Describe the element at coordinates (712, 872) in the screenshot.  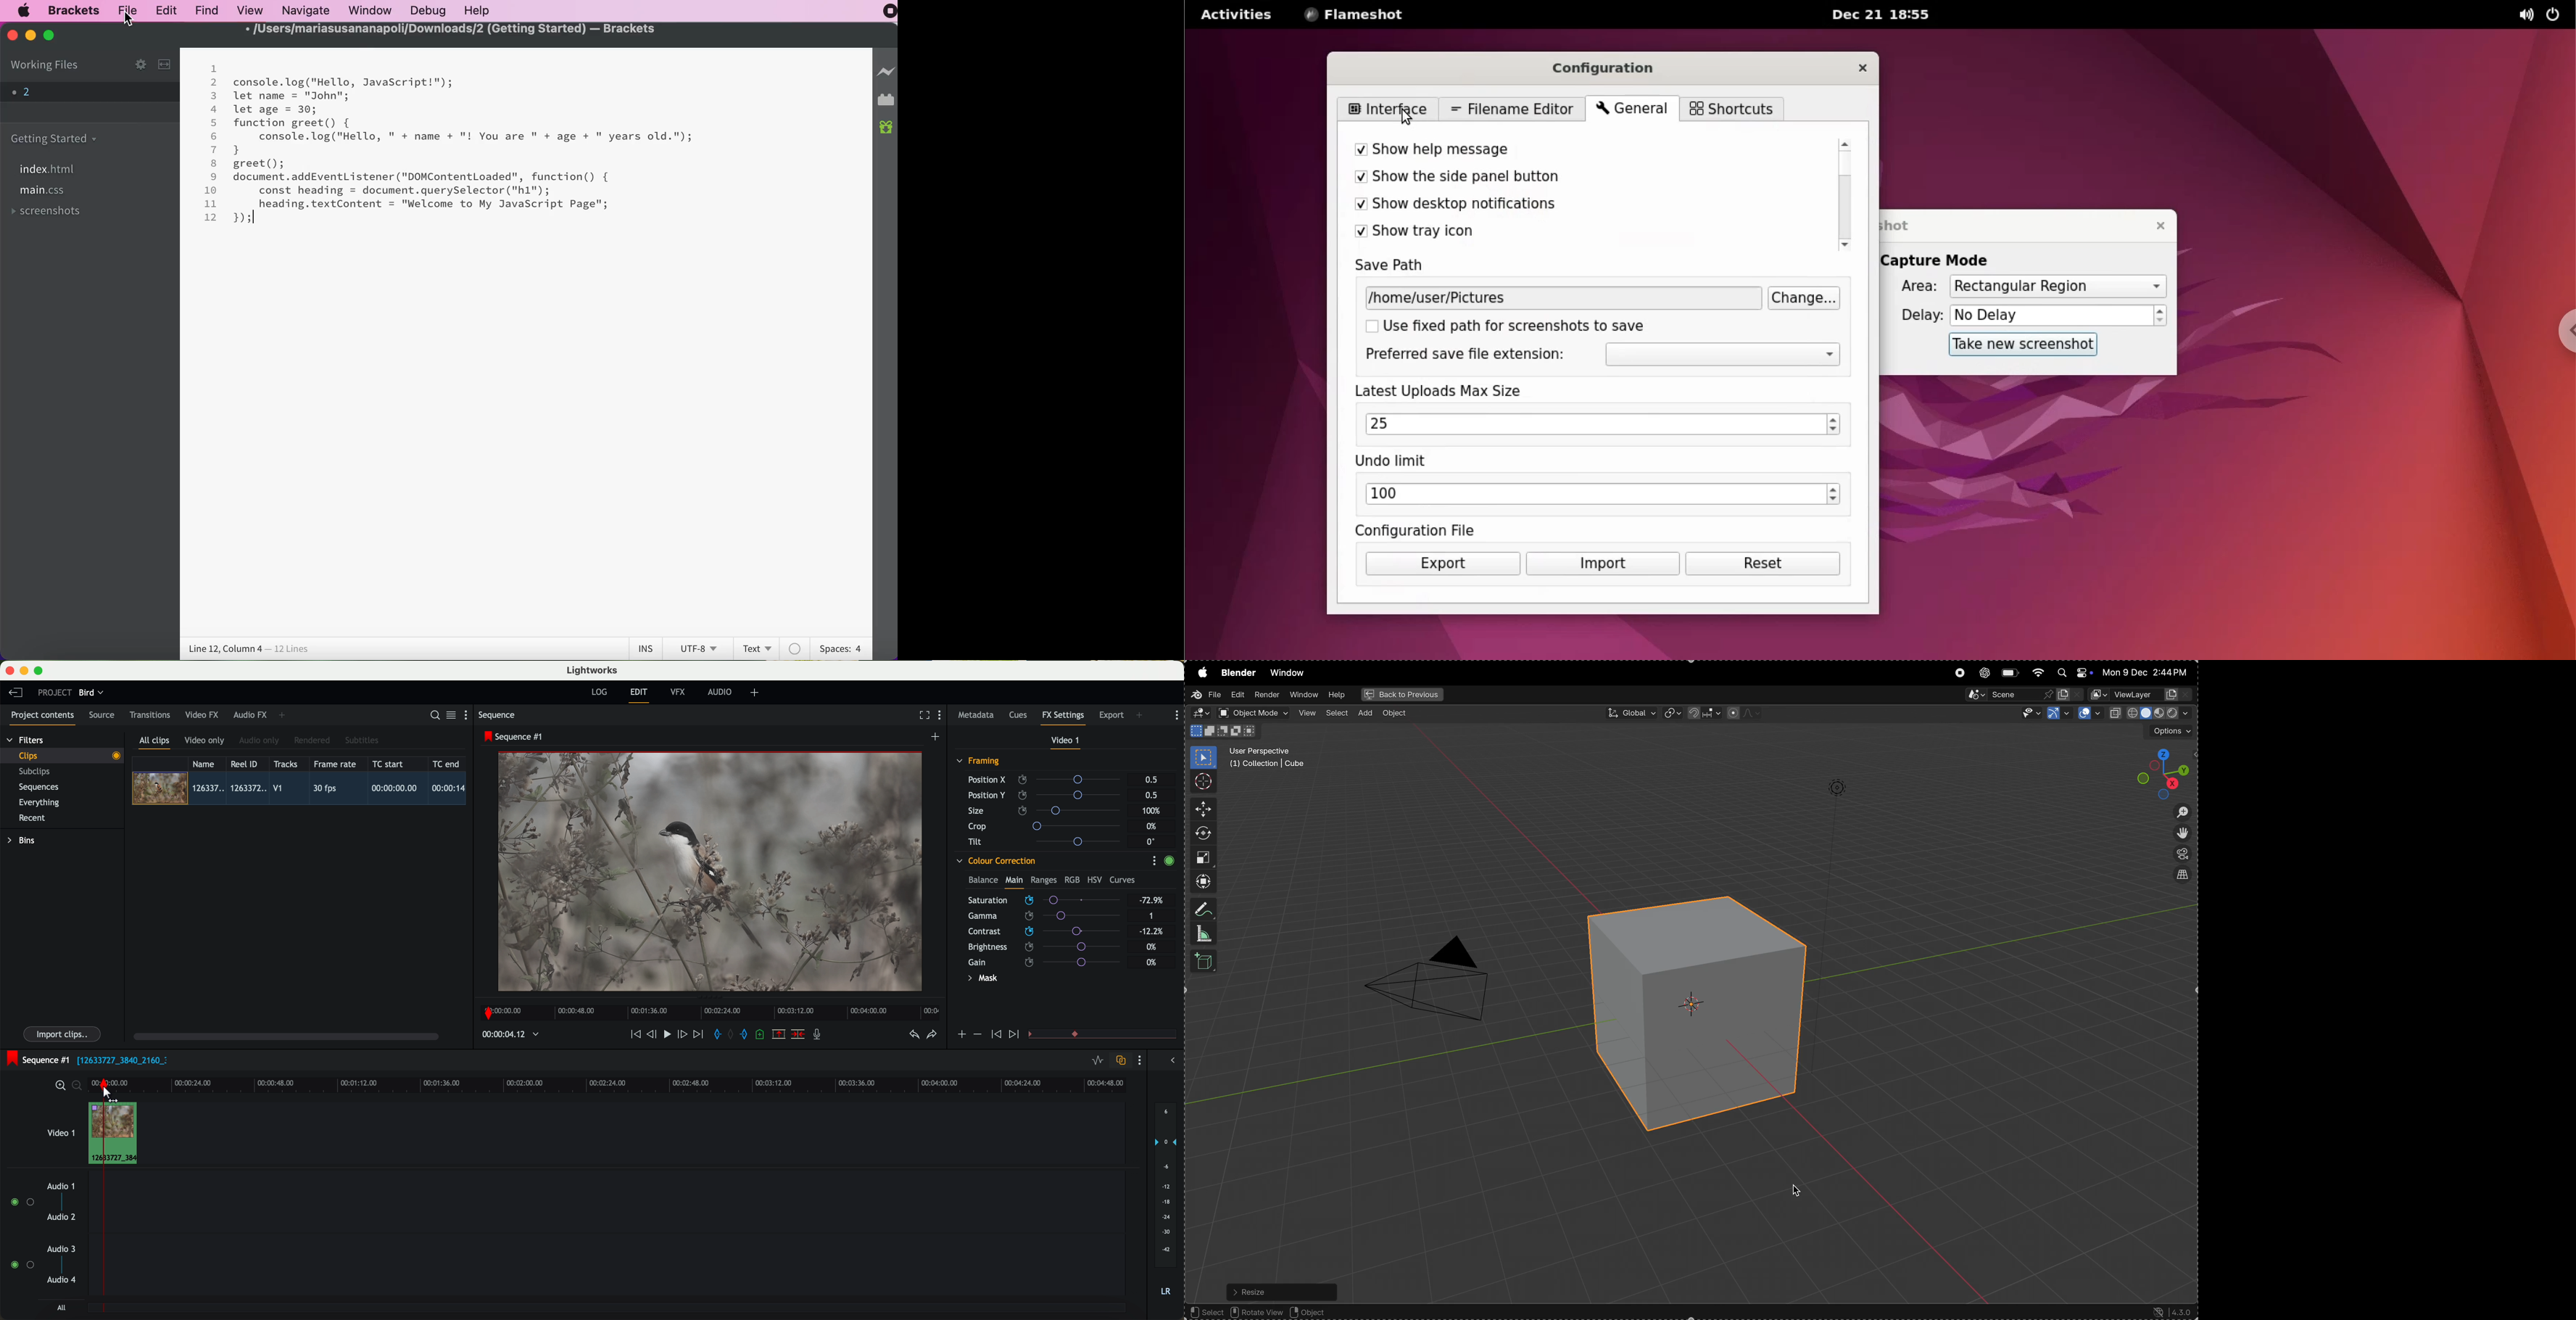
I see `applied effect` at that location.